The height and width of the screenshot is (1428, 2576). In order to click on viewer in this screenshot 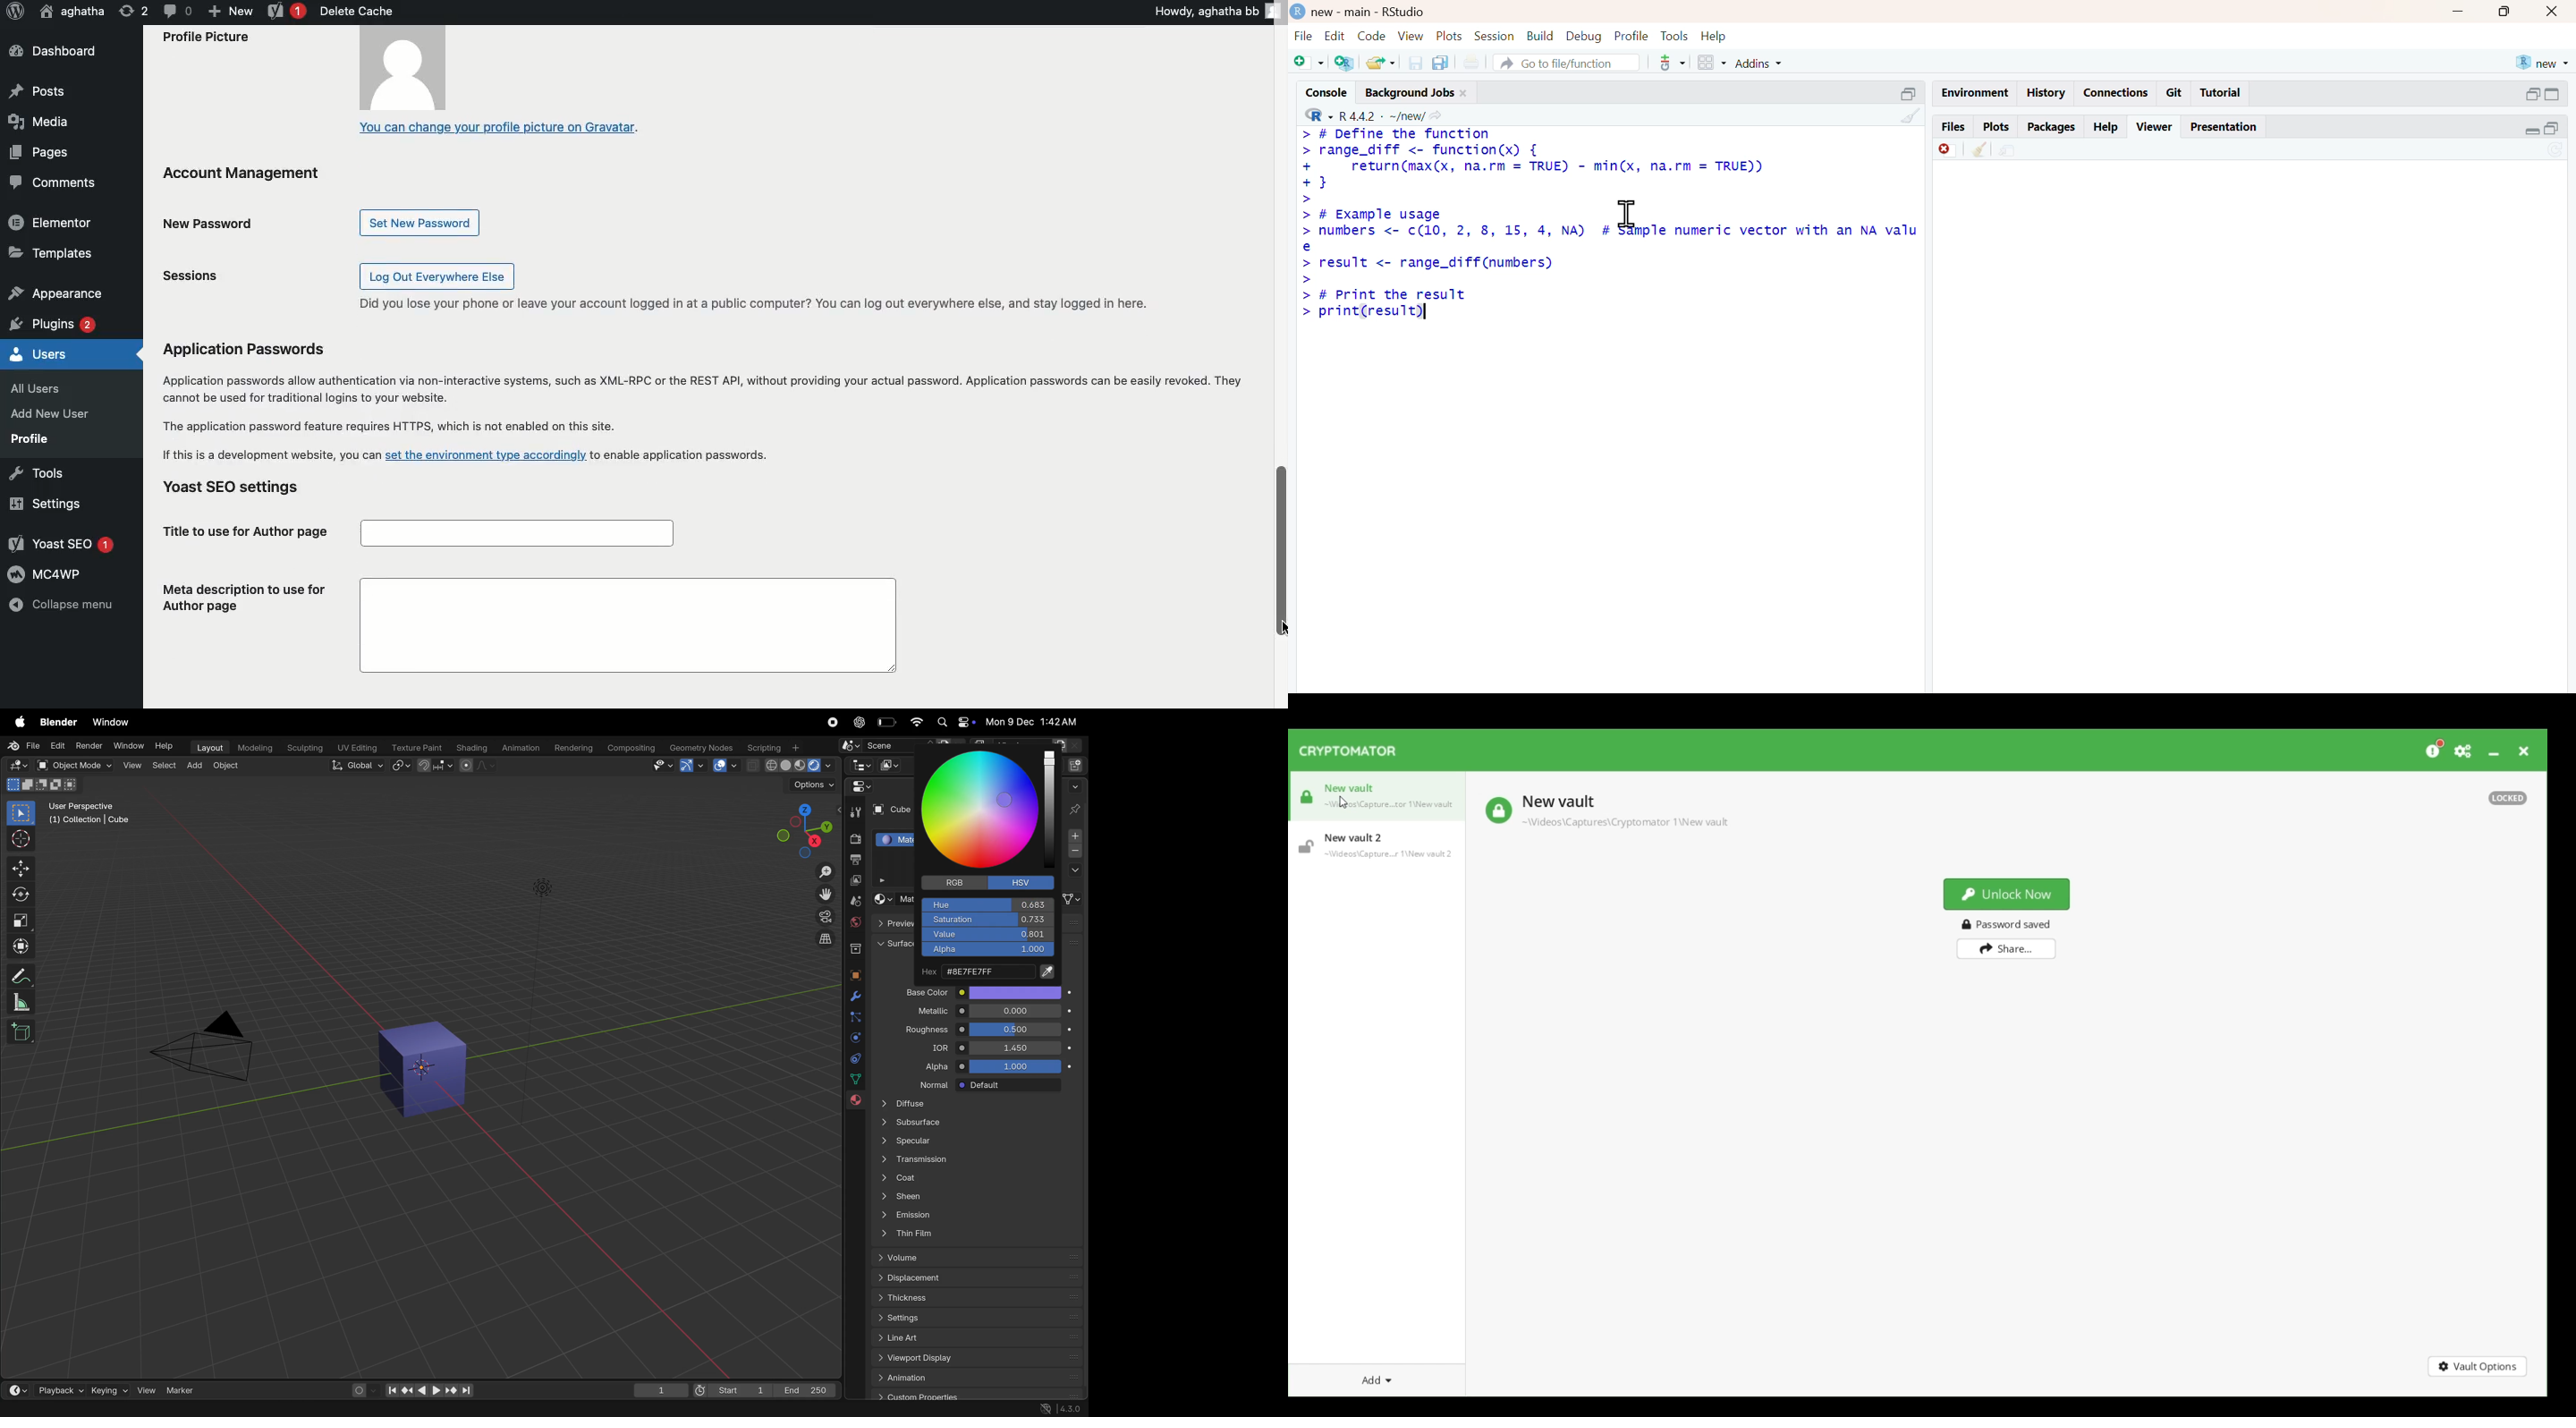, I will do `click(2155, 126)`.